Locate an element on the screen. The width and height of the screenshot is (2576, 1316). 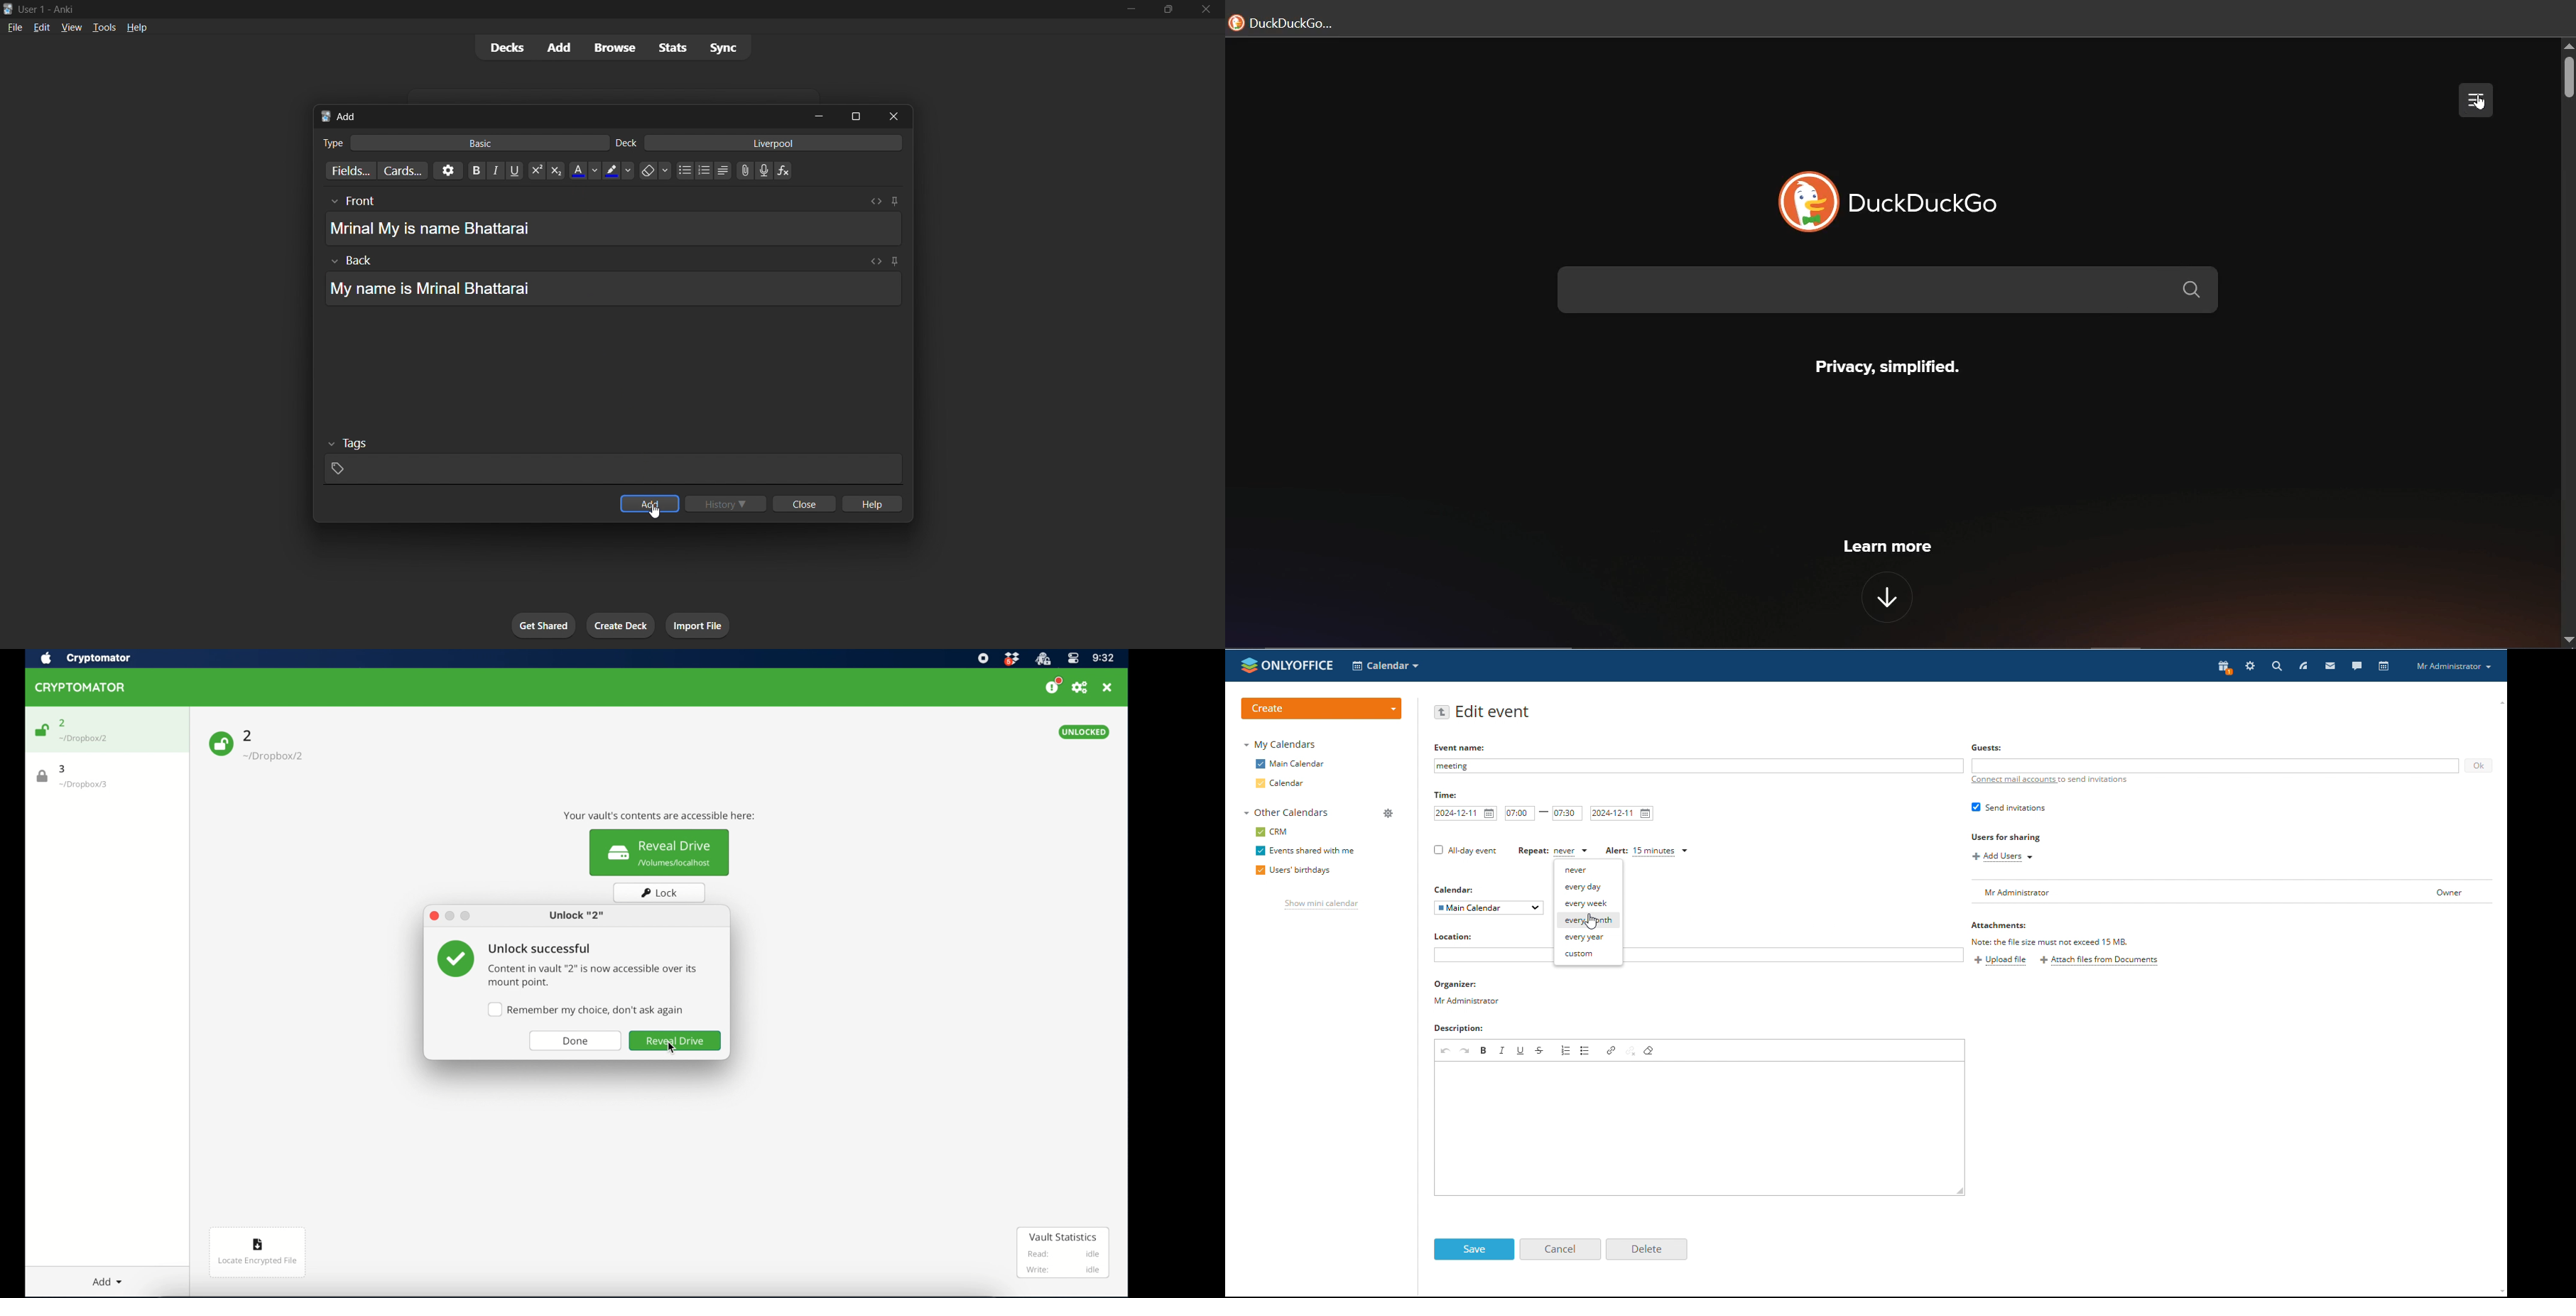
Calendar: is located at coordinates (1457, 889).